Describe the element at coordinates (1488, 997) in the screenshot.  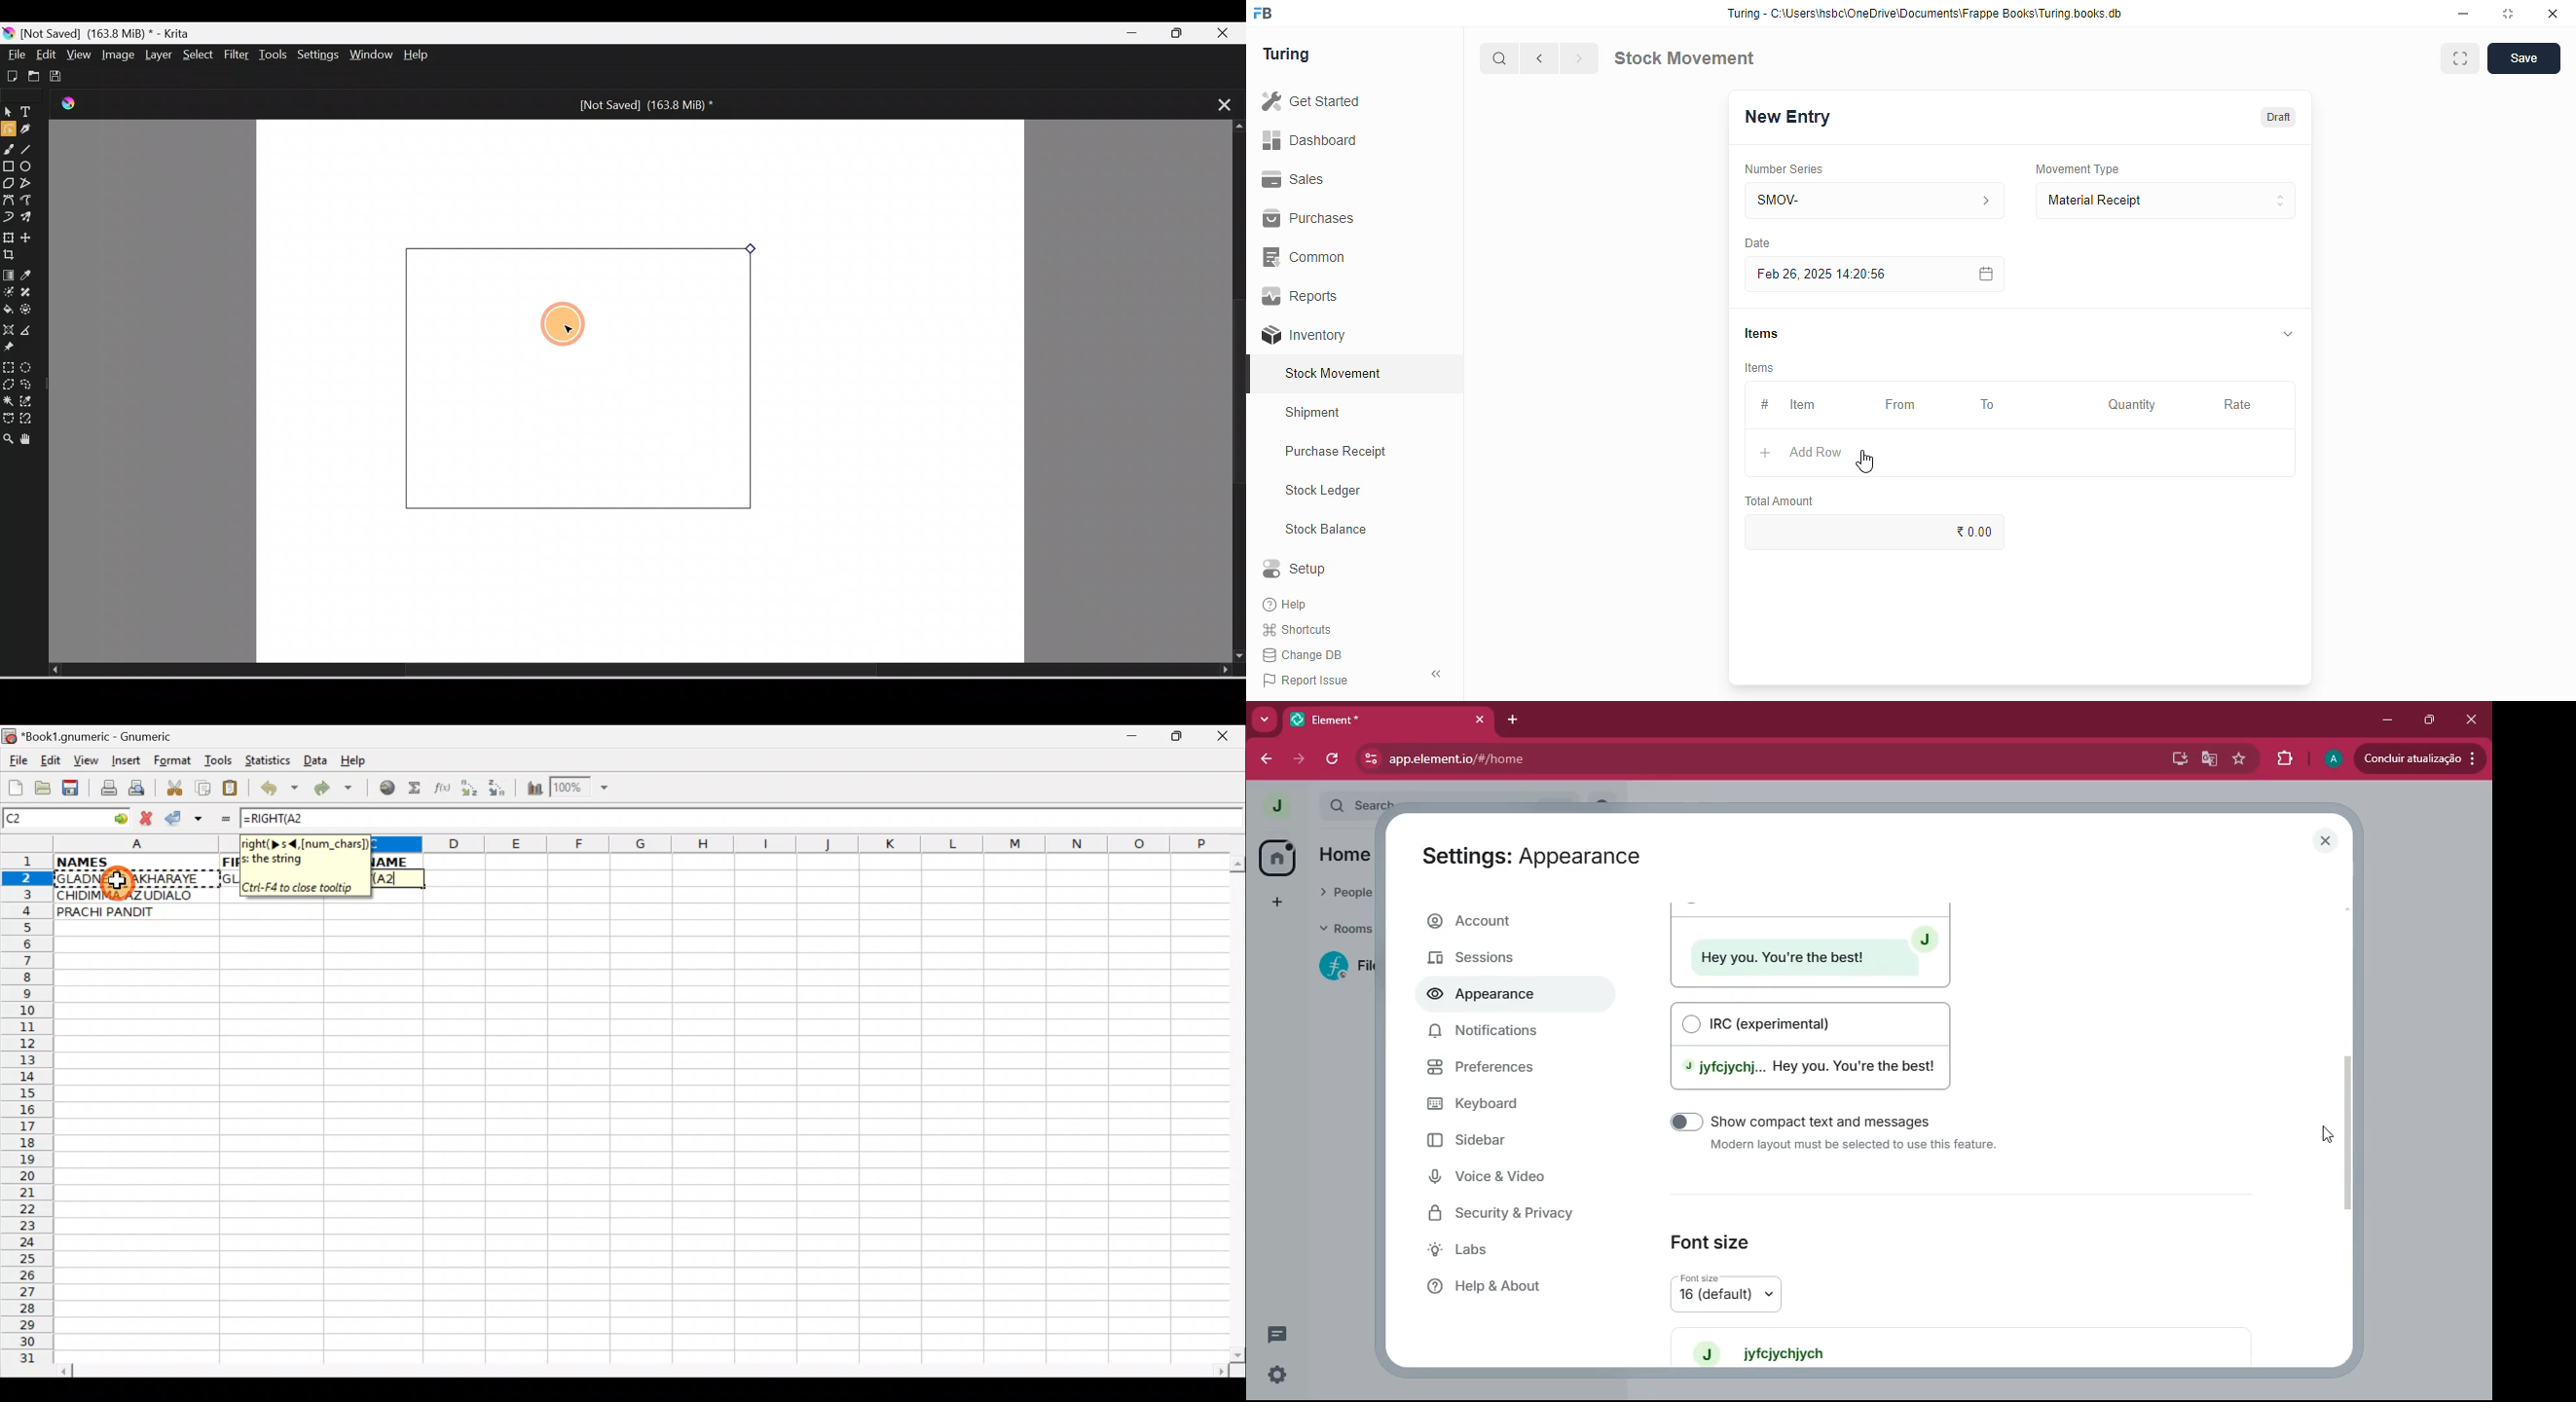
I see `appearance` at that location.